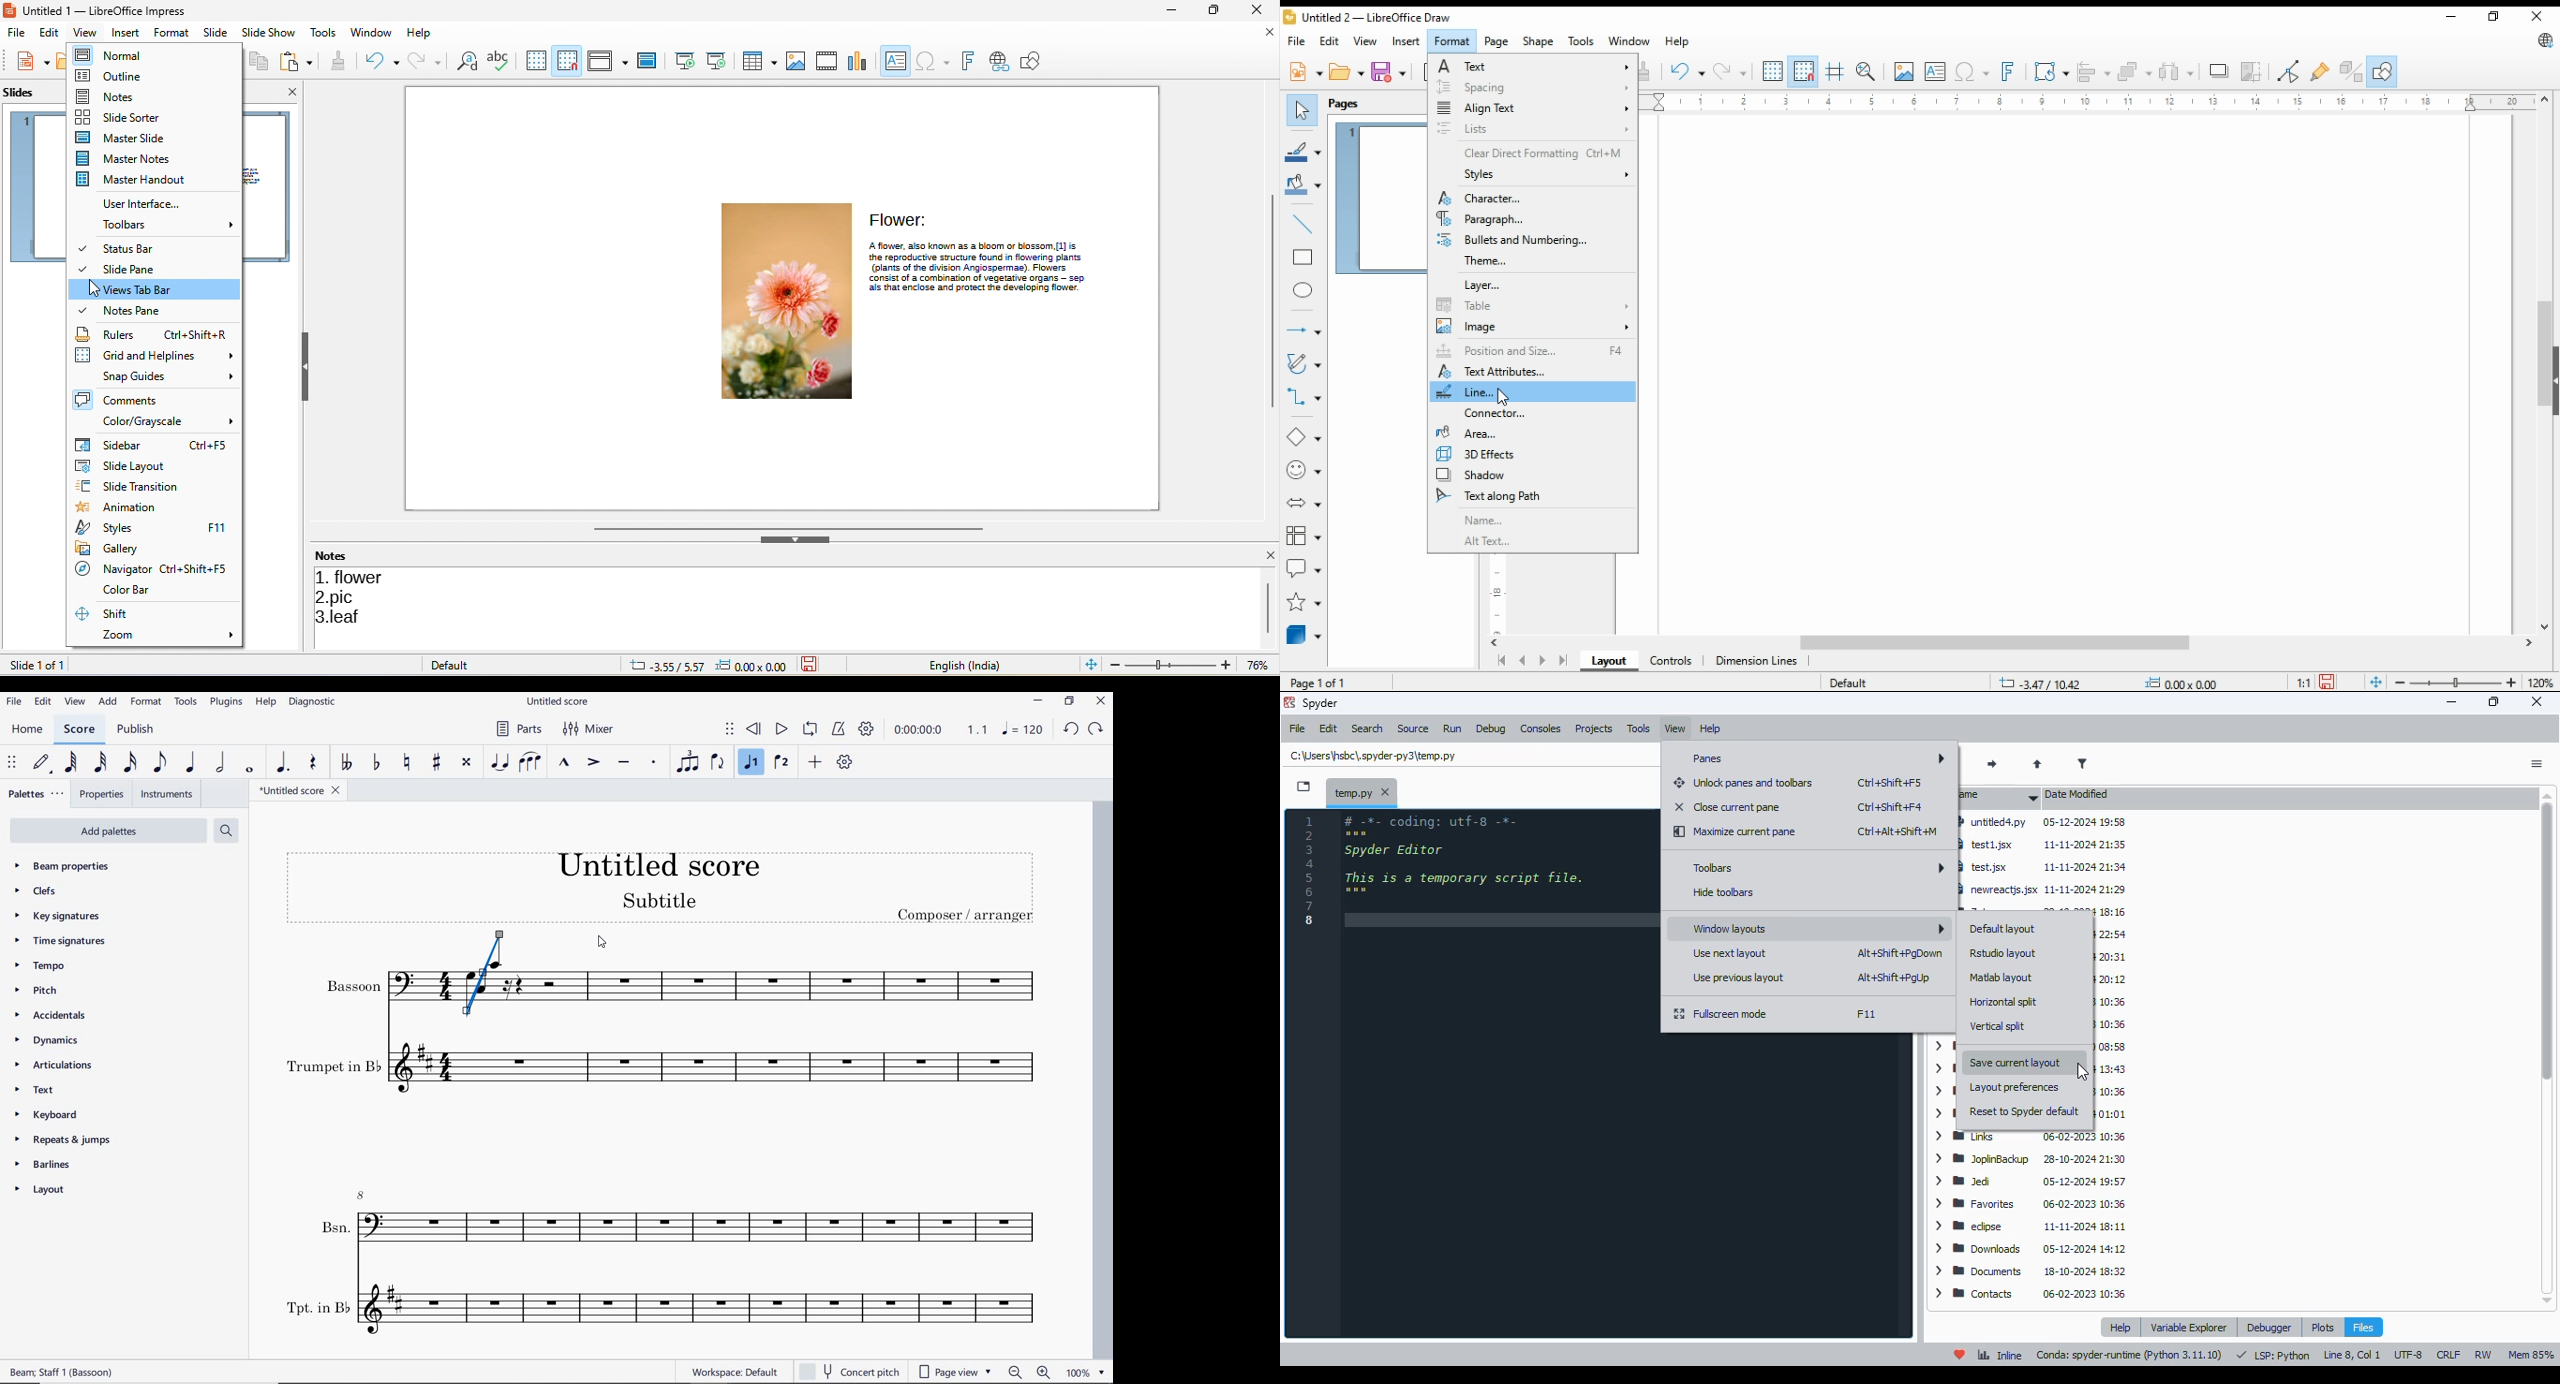 Image resolution: width=2576 pixels, height=1400 pixels. What do you see at coordinates (2189, 1327) in the screenshot?
I see `variable explorer` at bounding box center [2189, 1327].